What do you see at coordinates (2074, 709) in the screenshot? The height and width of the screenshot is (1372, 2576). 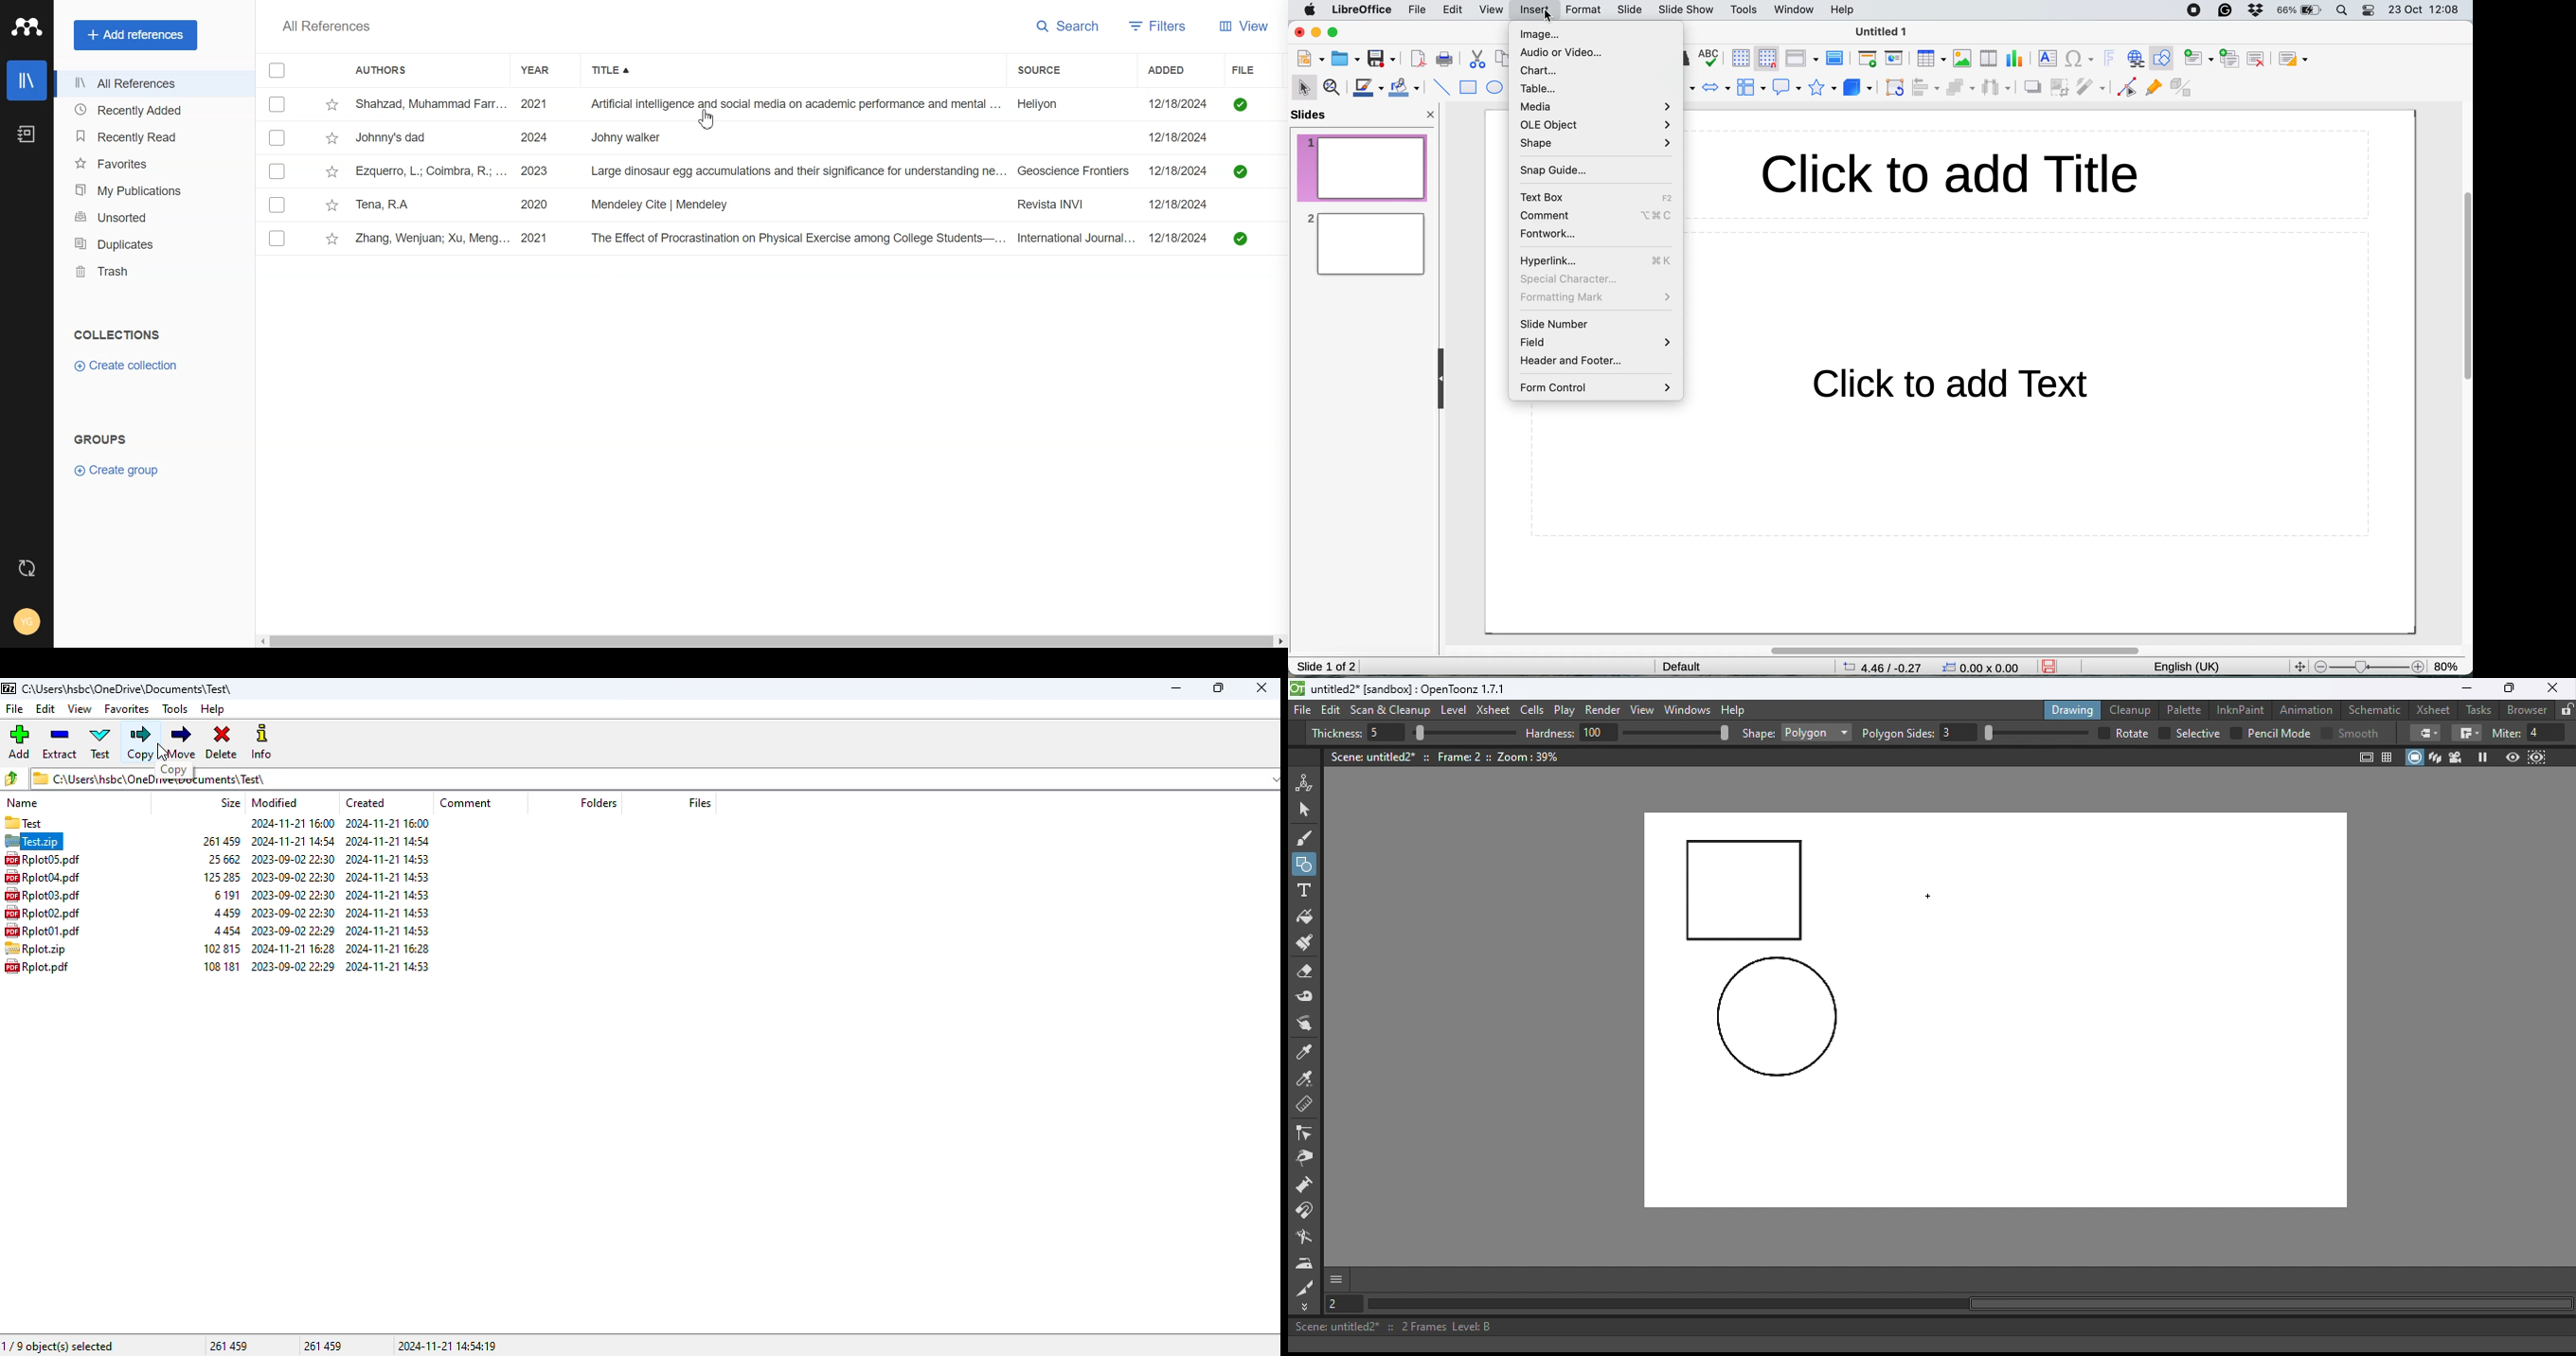 I see `Drawing` at bounding box center [2074, 709].